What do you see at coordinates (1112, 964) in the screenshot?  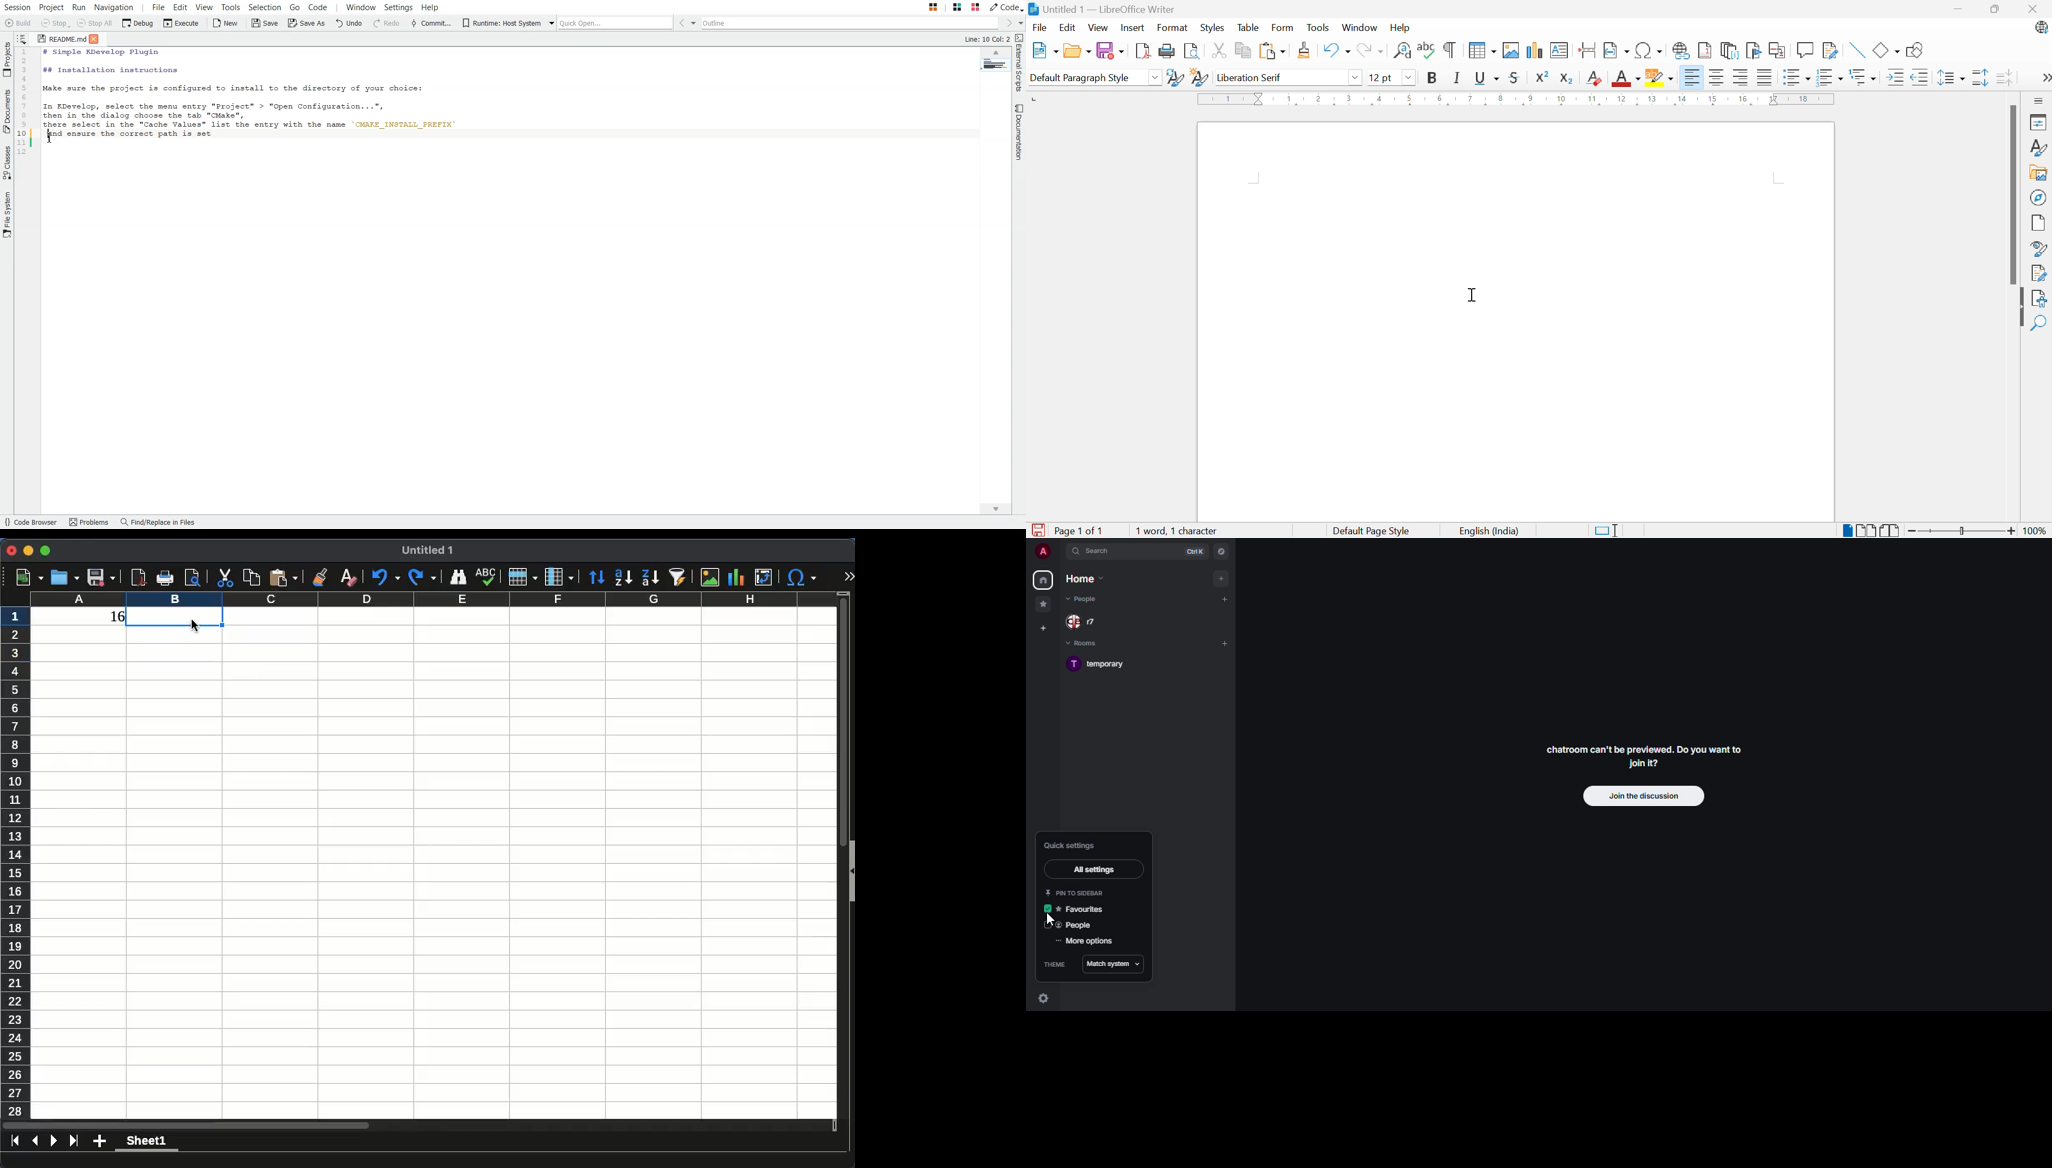 I see `match system` at bounding box center [1112, 964].